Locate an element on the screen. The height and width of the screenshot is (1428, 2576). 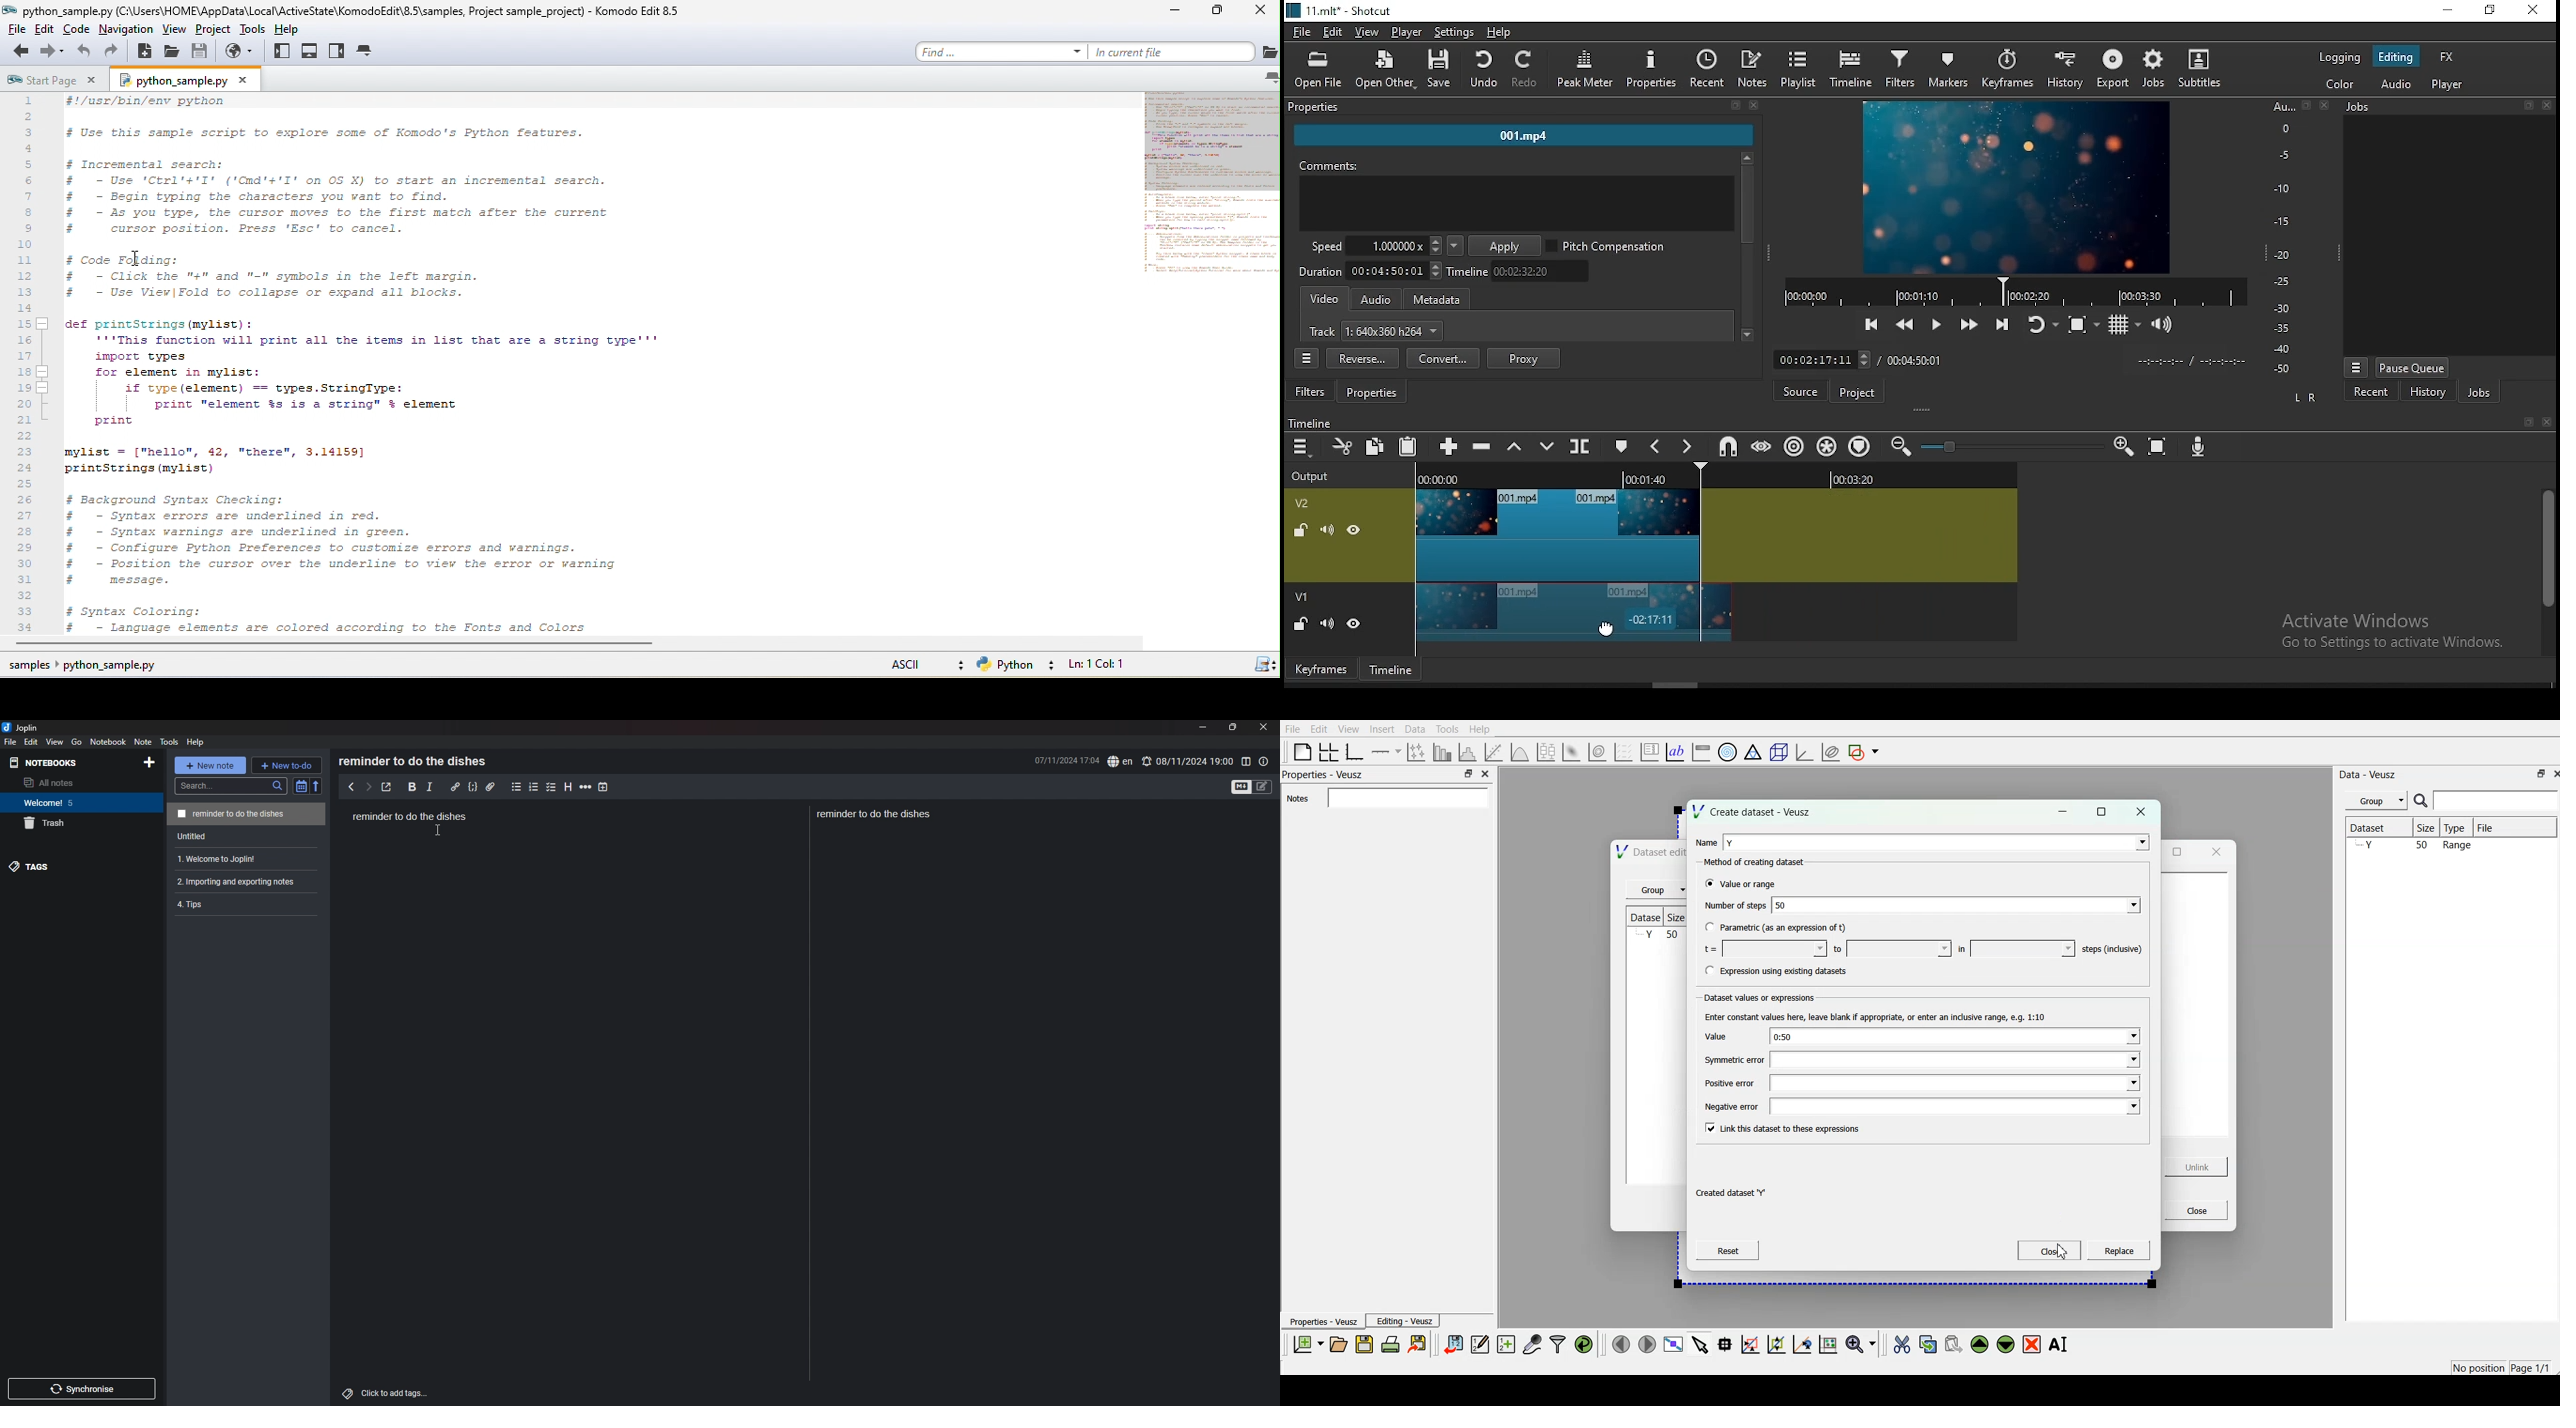
subtitles is located at coordinates (2203, 69).